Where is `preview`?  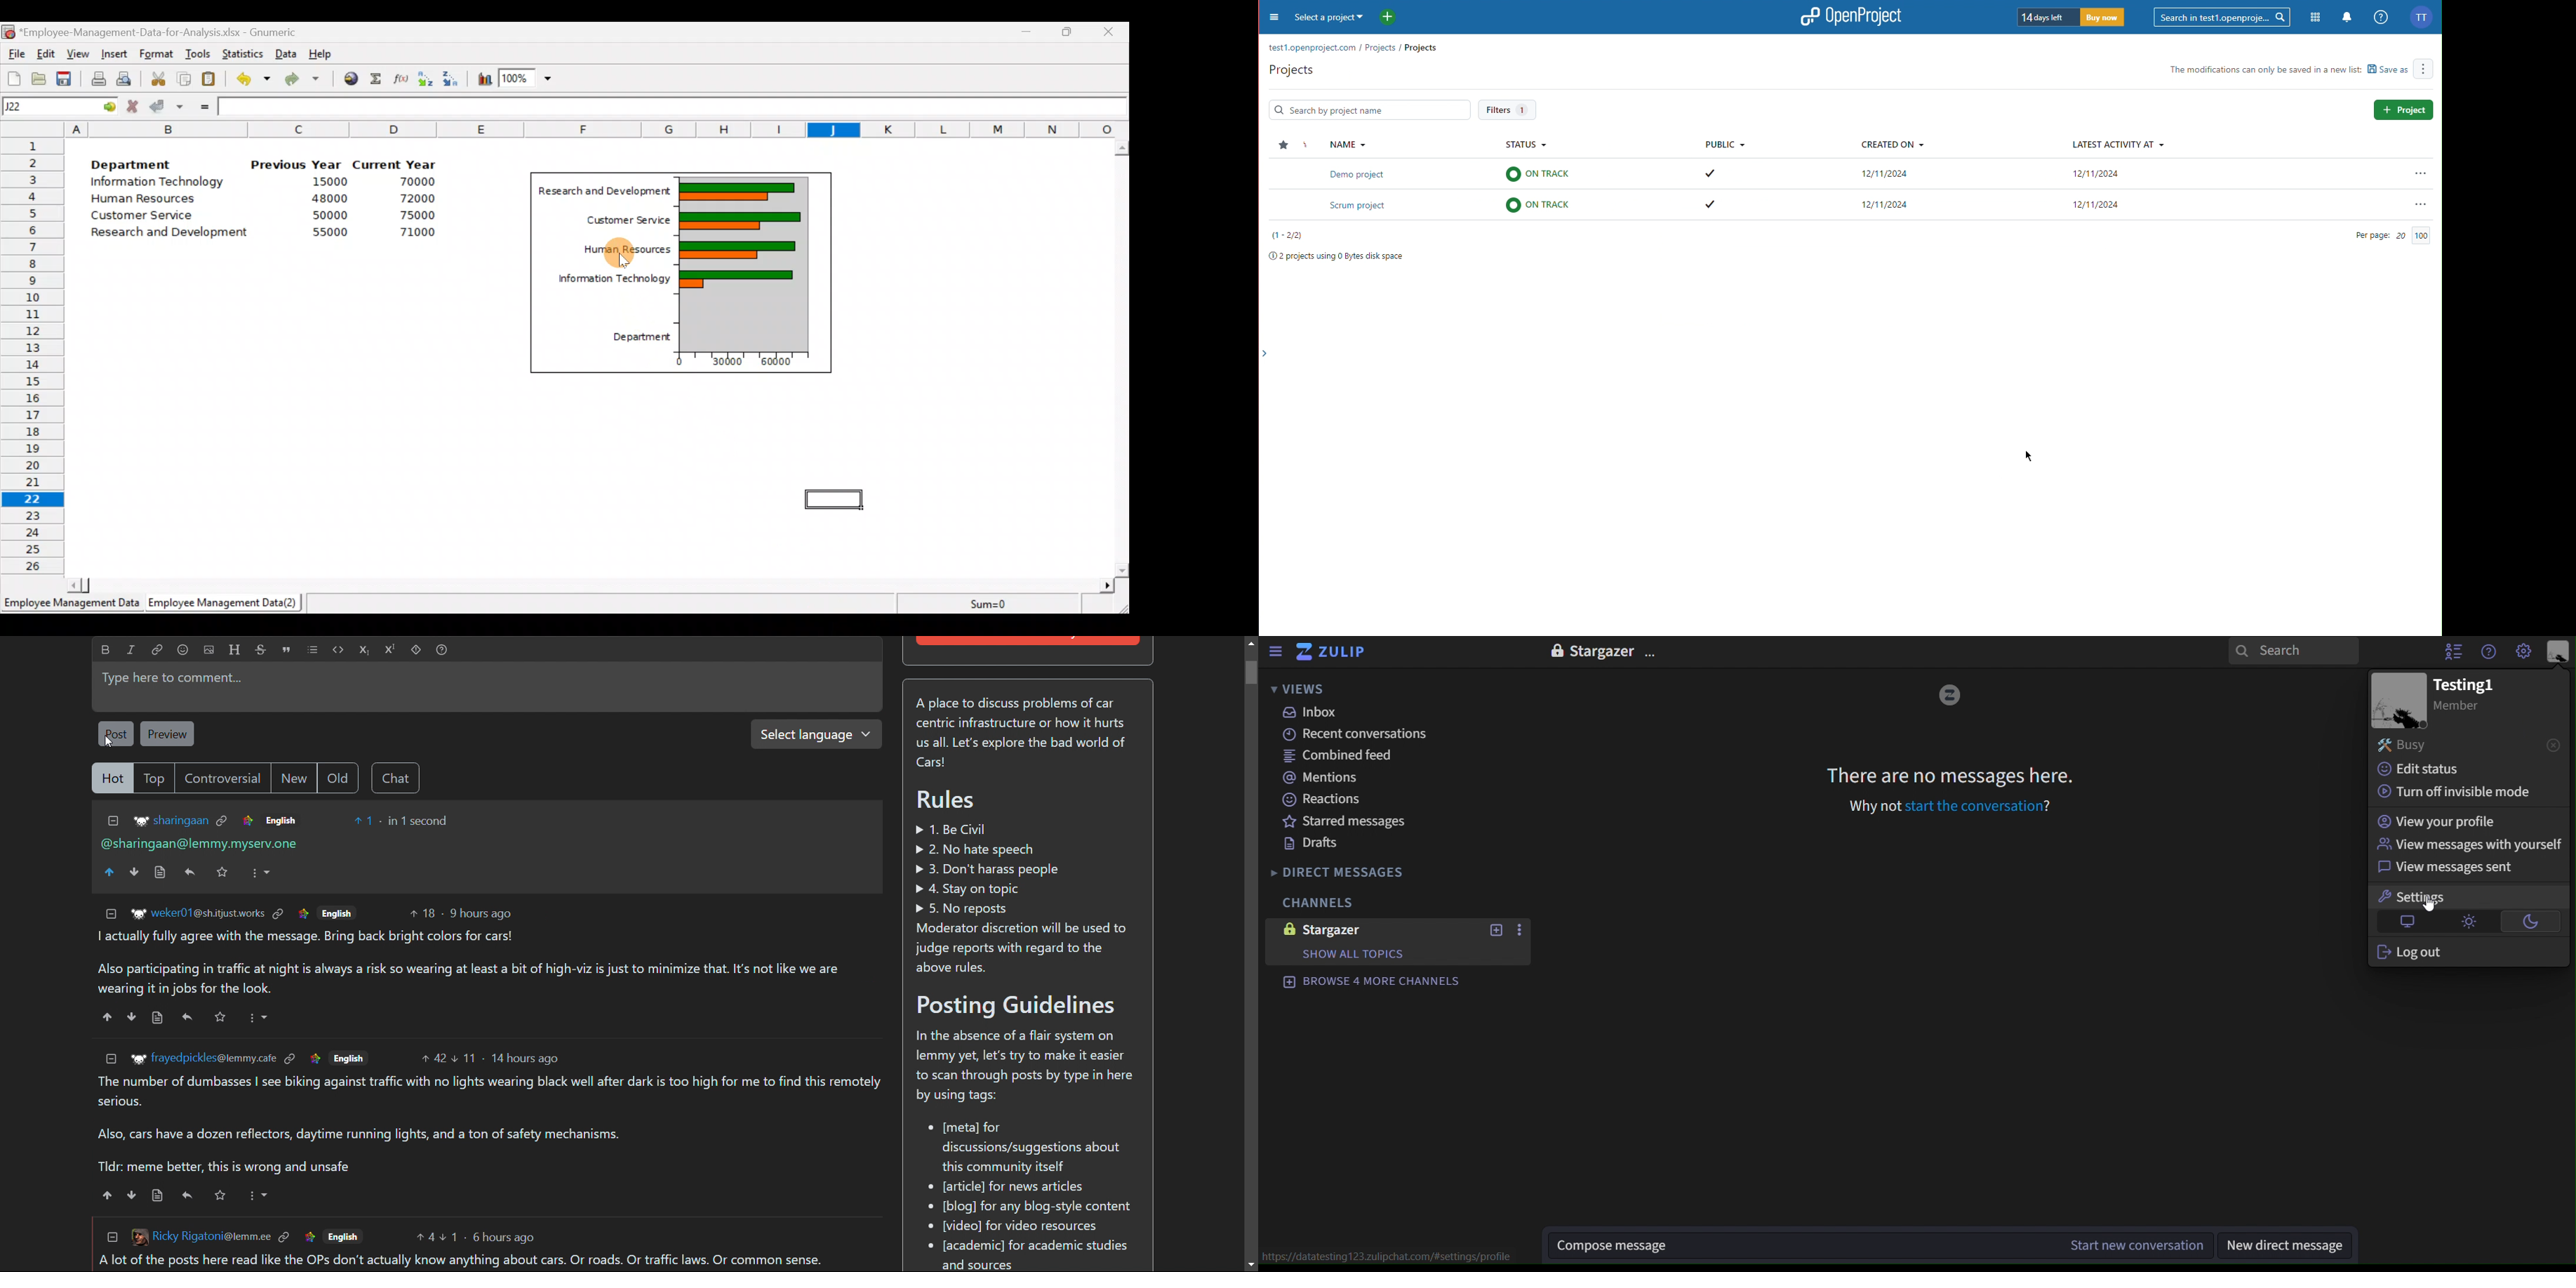 preview is located at coordinates (168, 733).